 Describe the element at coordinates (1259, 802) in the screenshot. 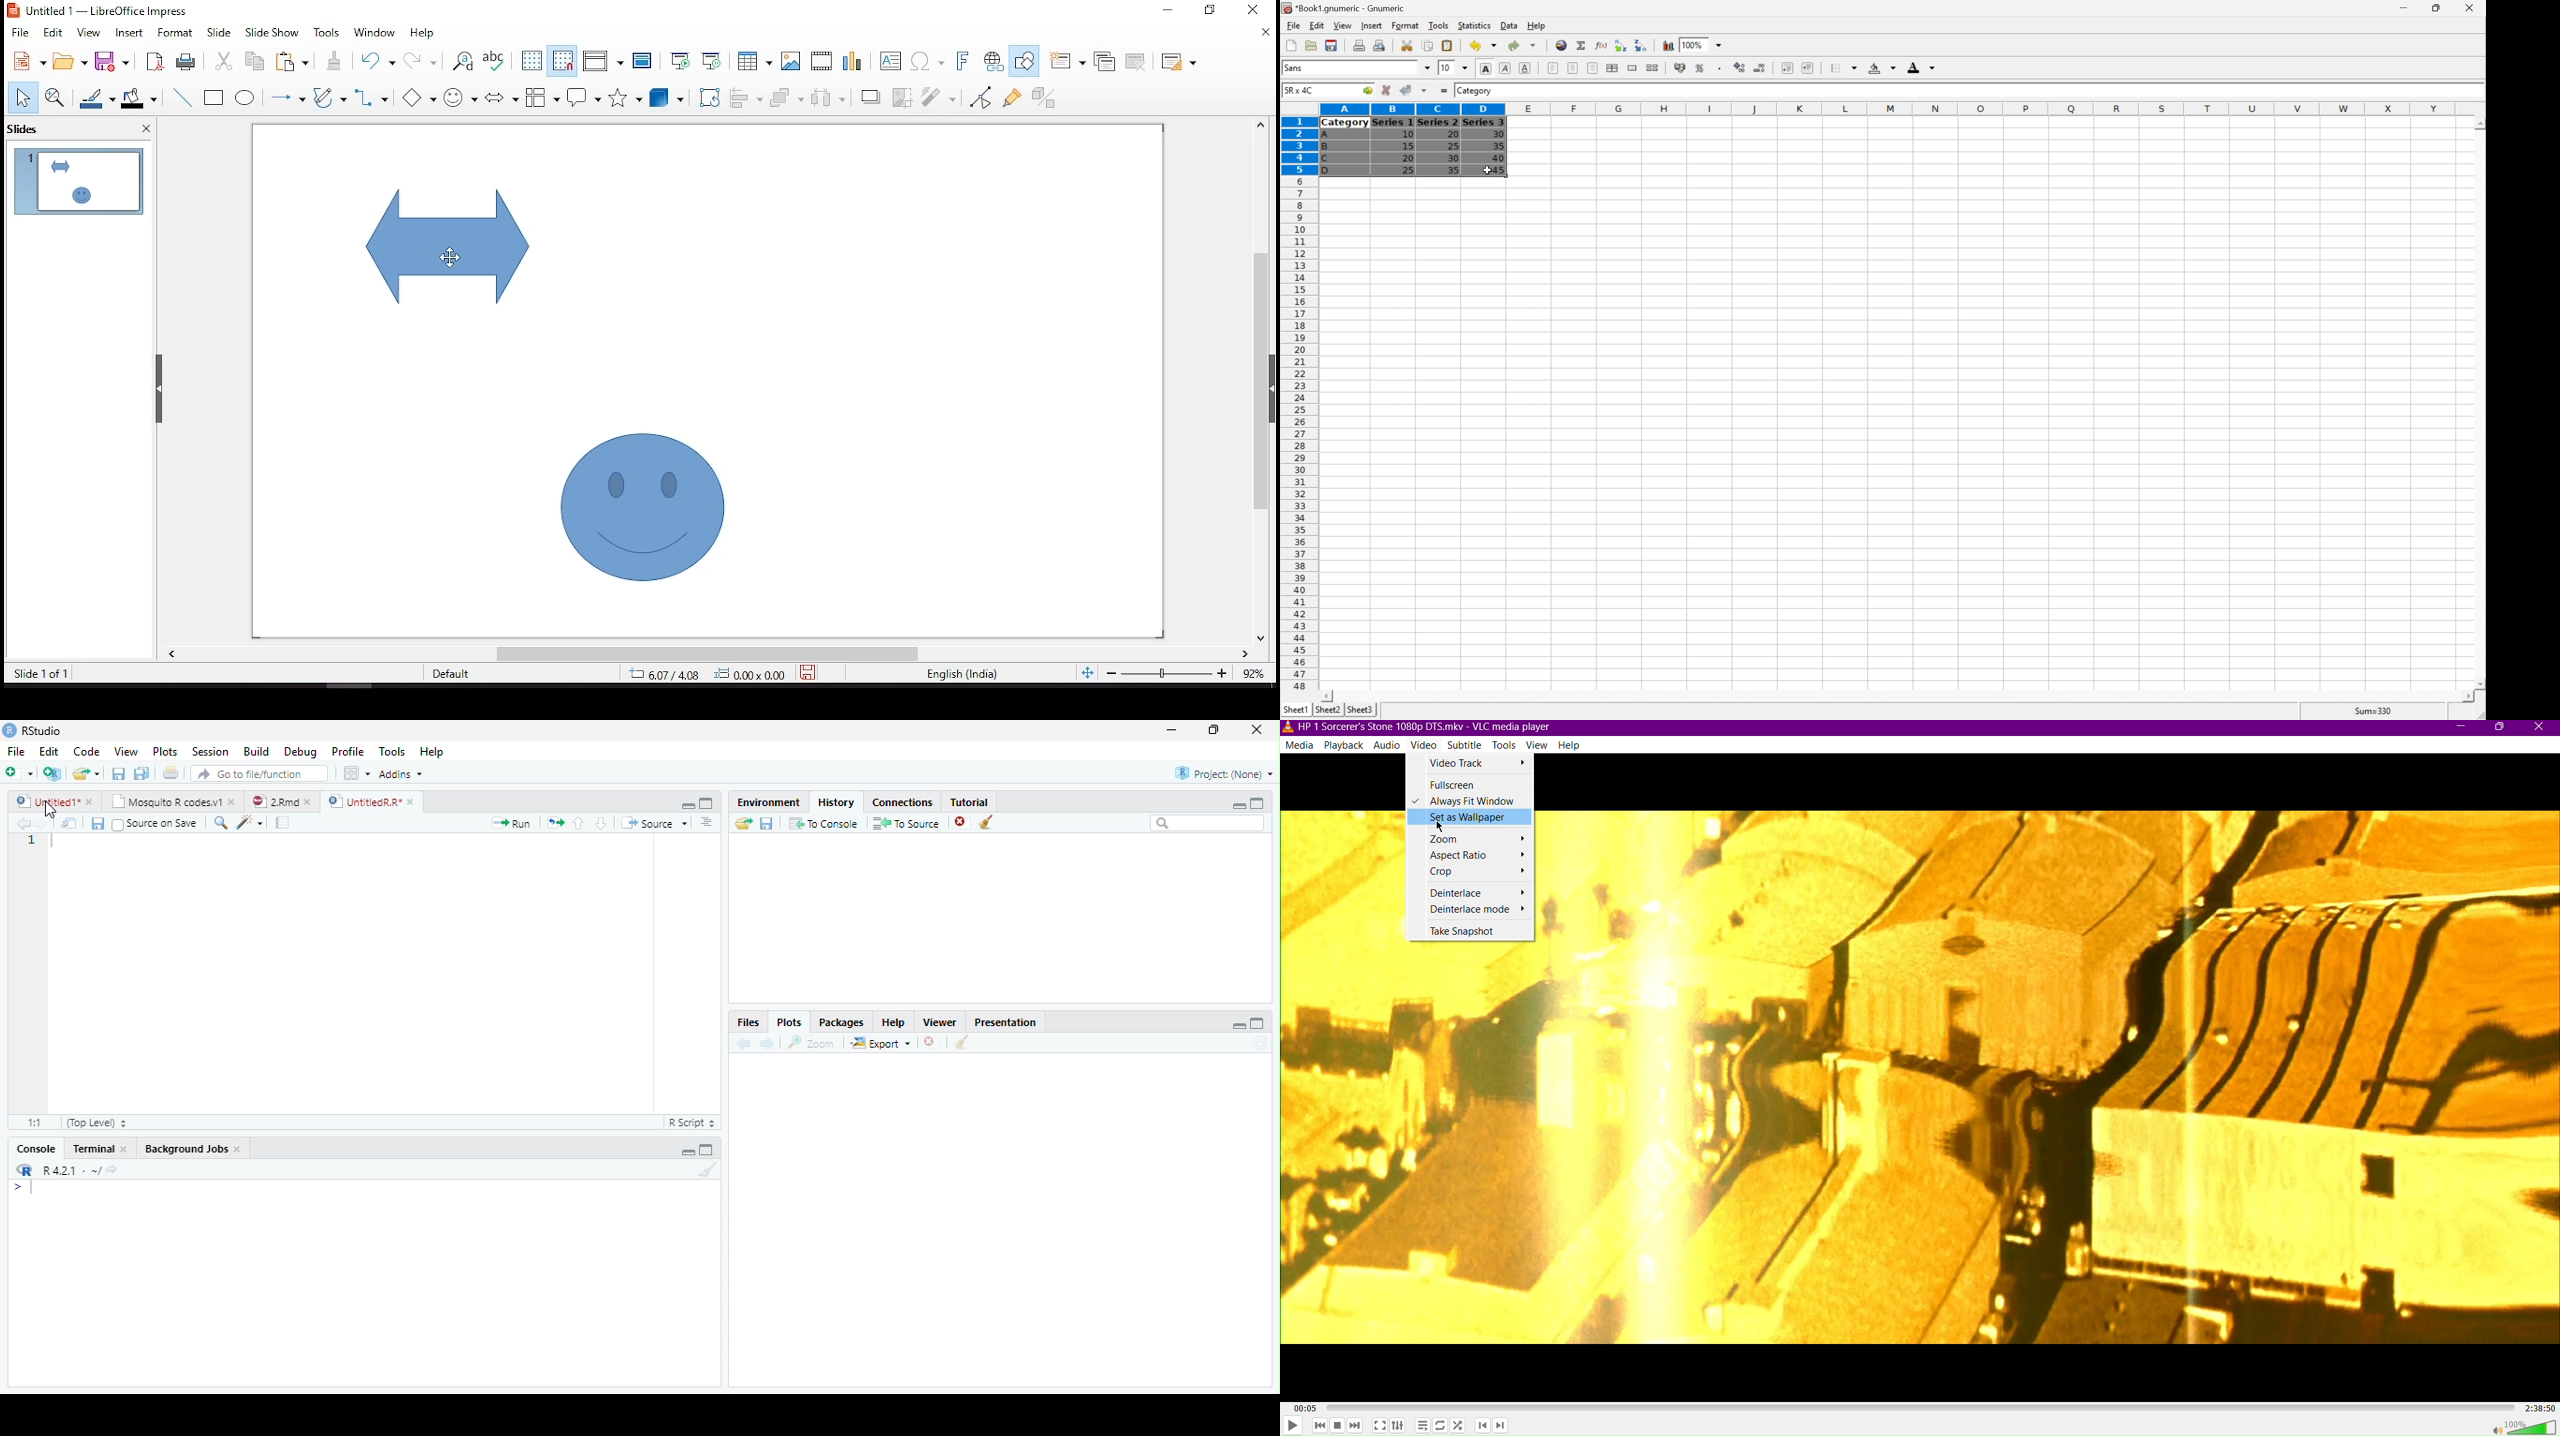

I see `Maximize` at that location.